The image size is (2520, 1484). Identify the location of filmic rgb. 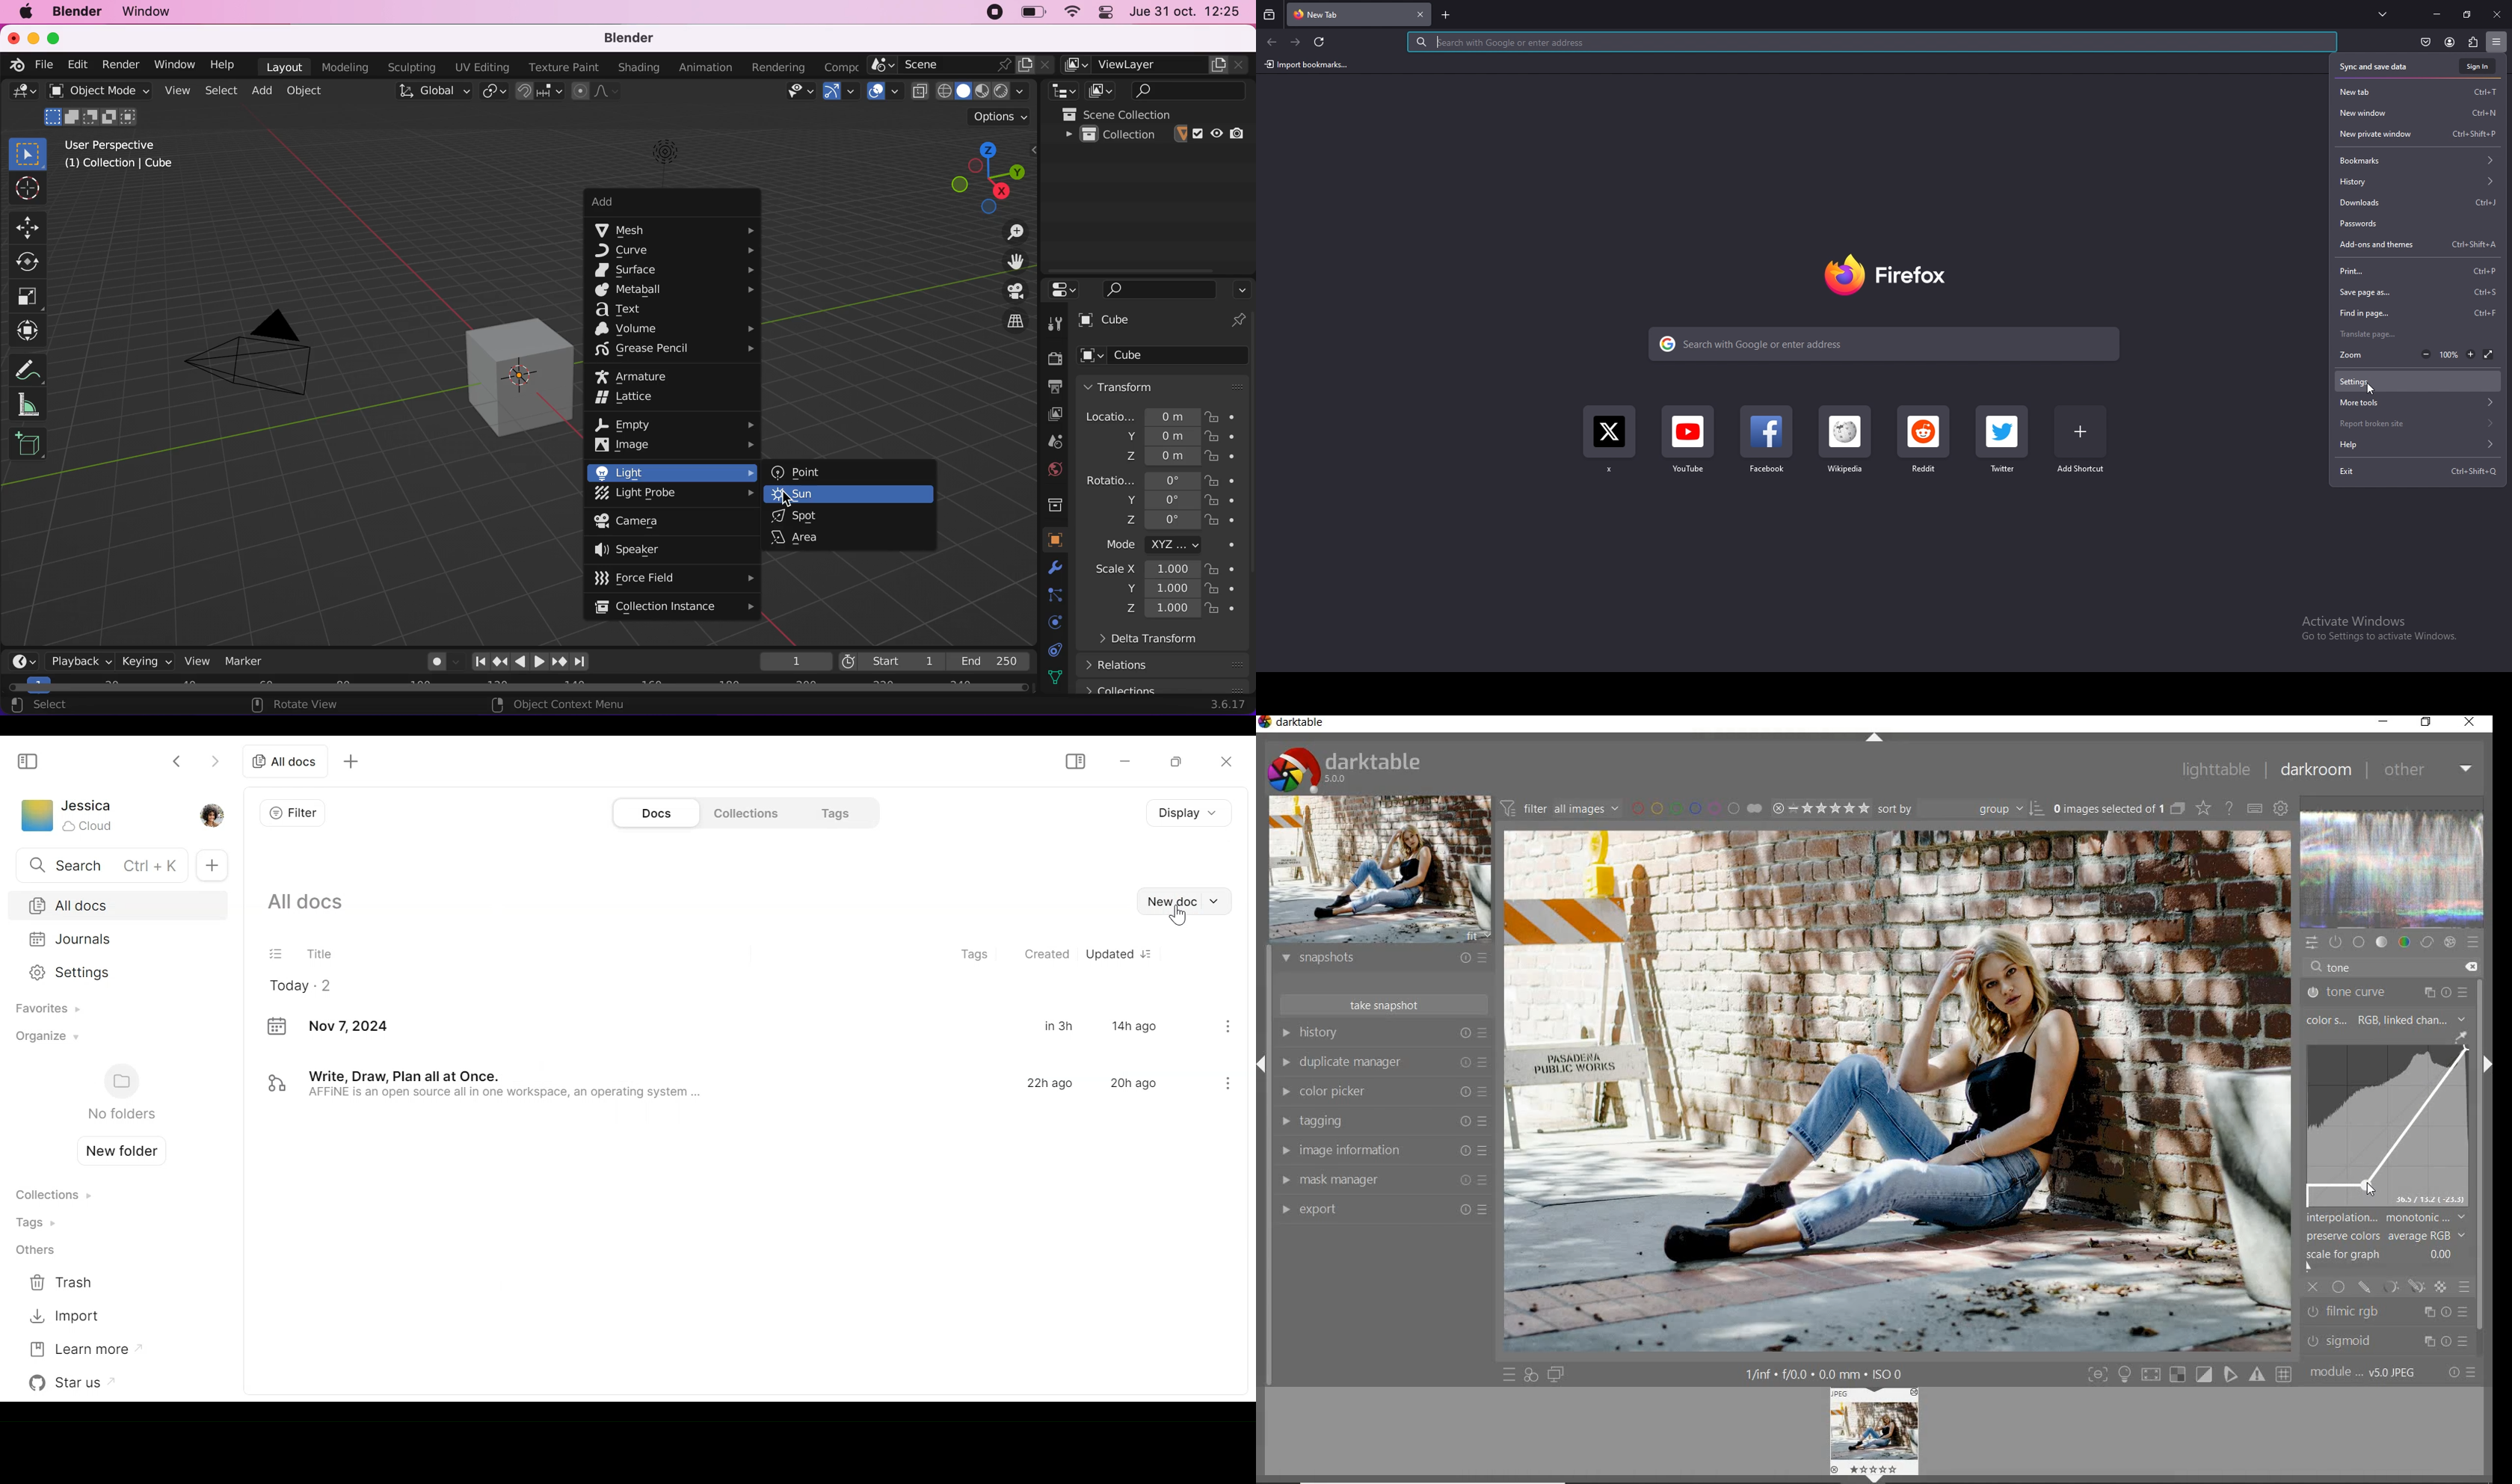
(2387, 1312).